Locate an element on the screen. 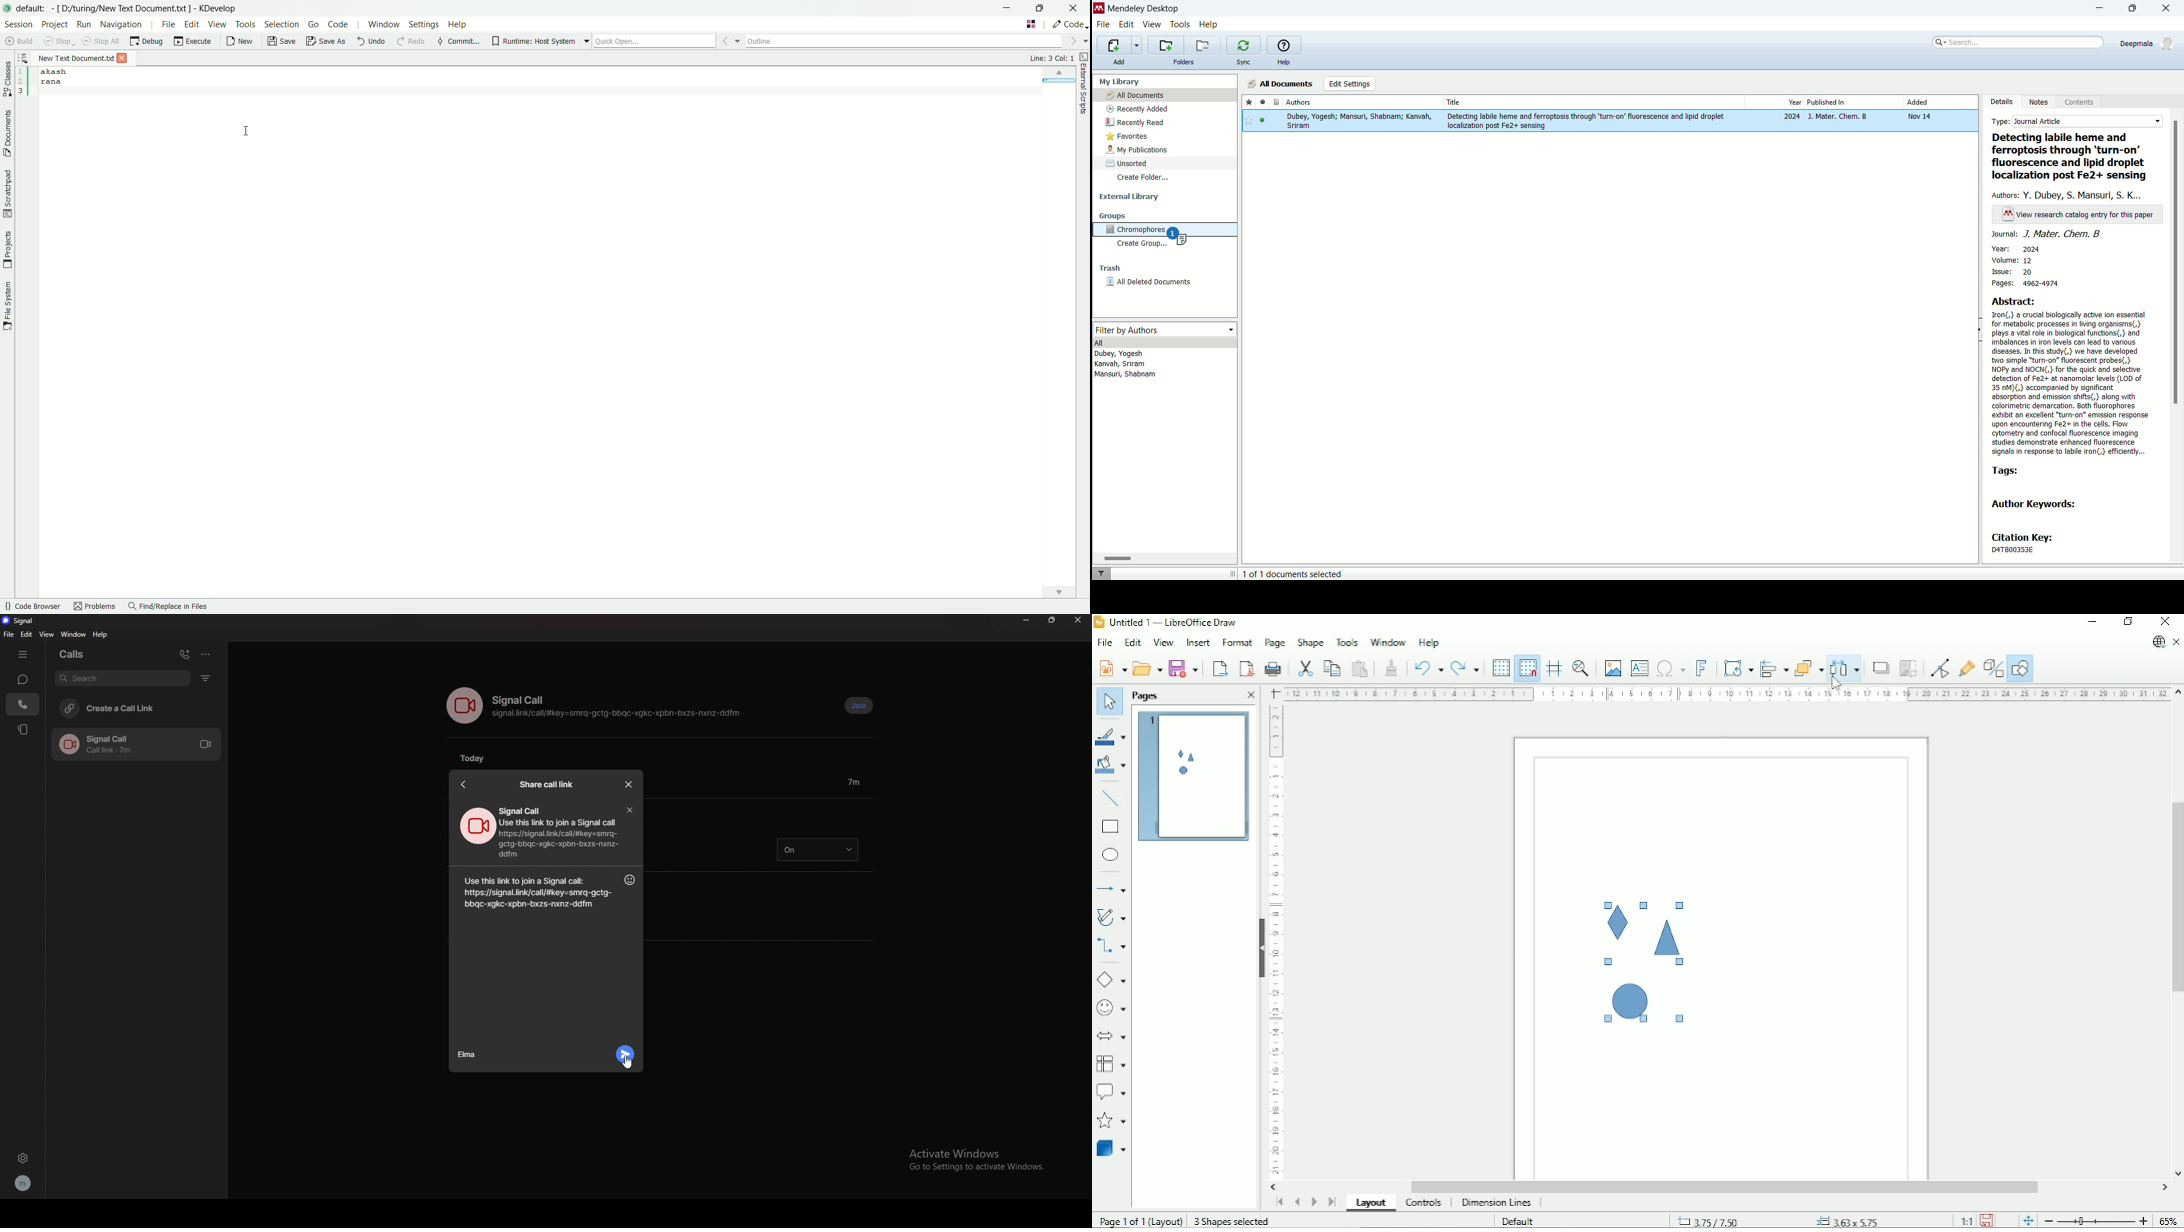  Toggle extrusion is located at coordinates (1993, 669).